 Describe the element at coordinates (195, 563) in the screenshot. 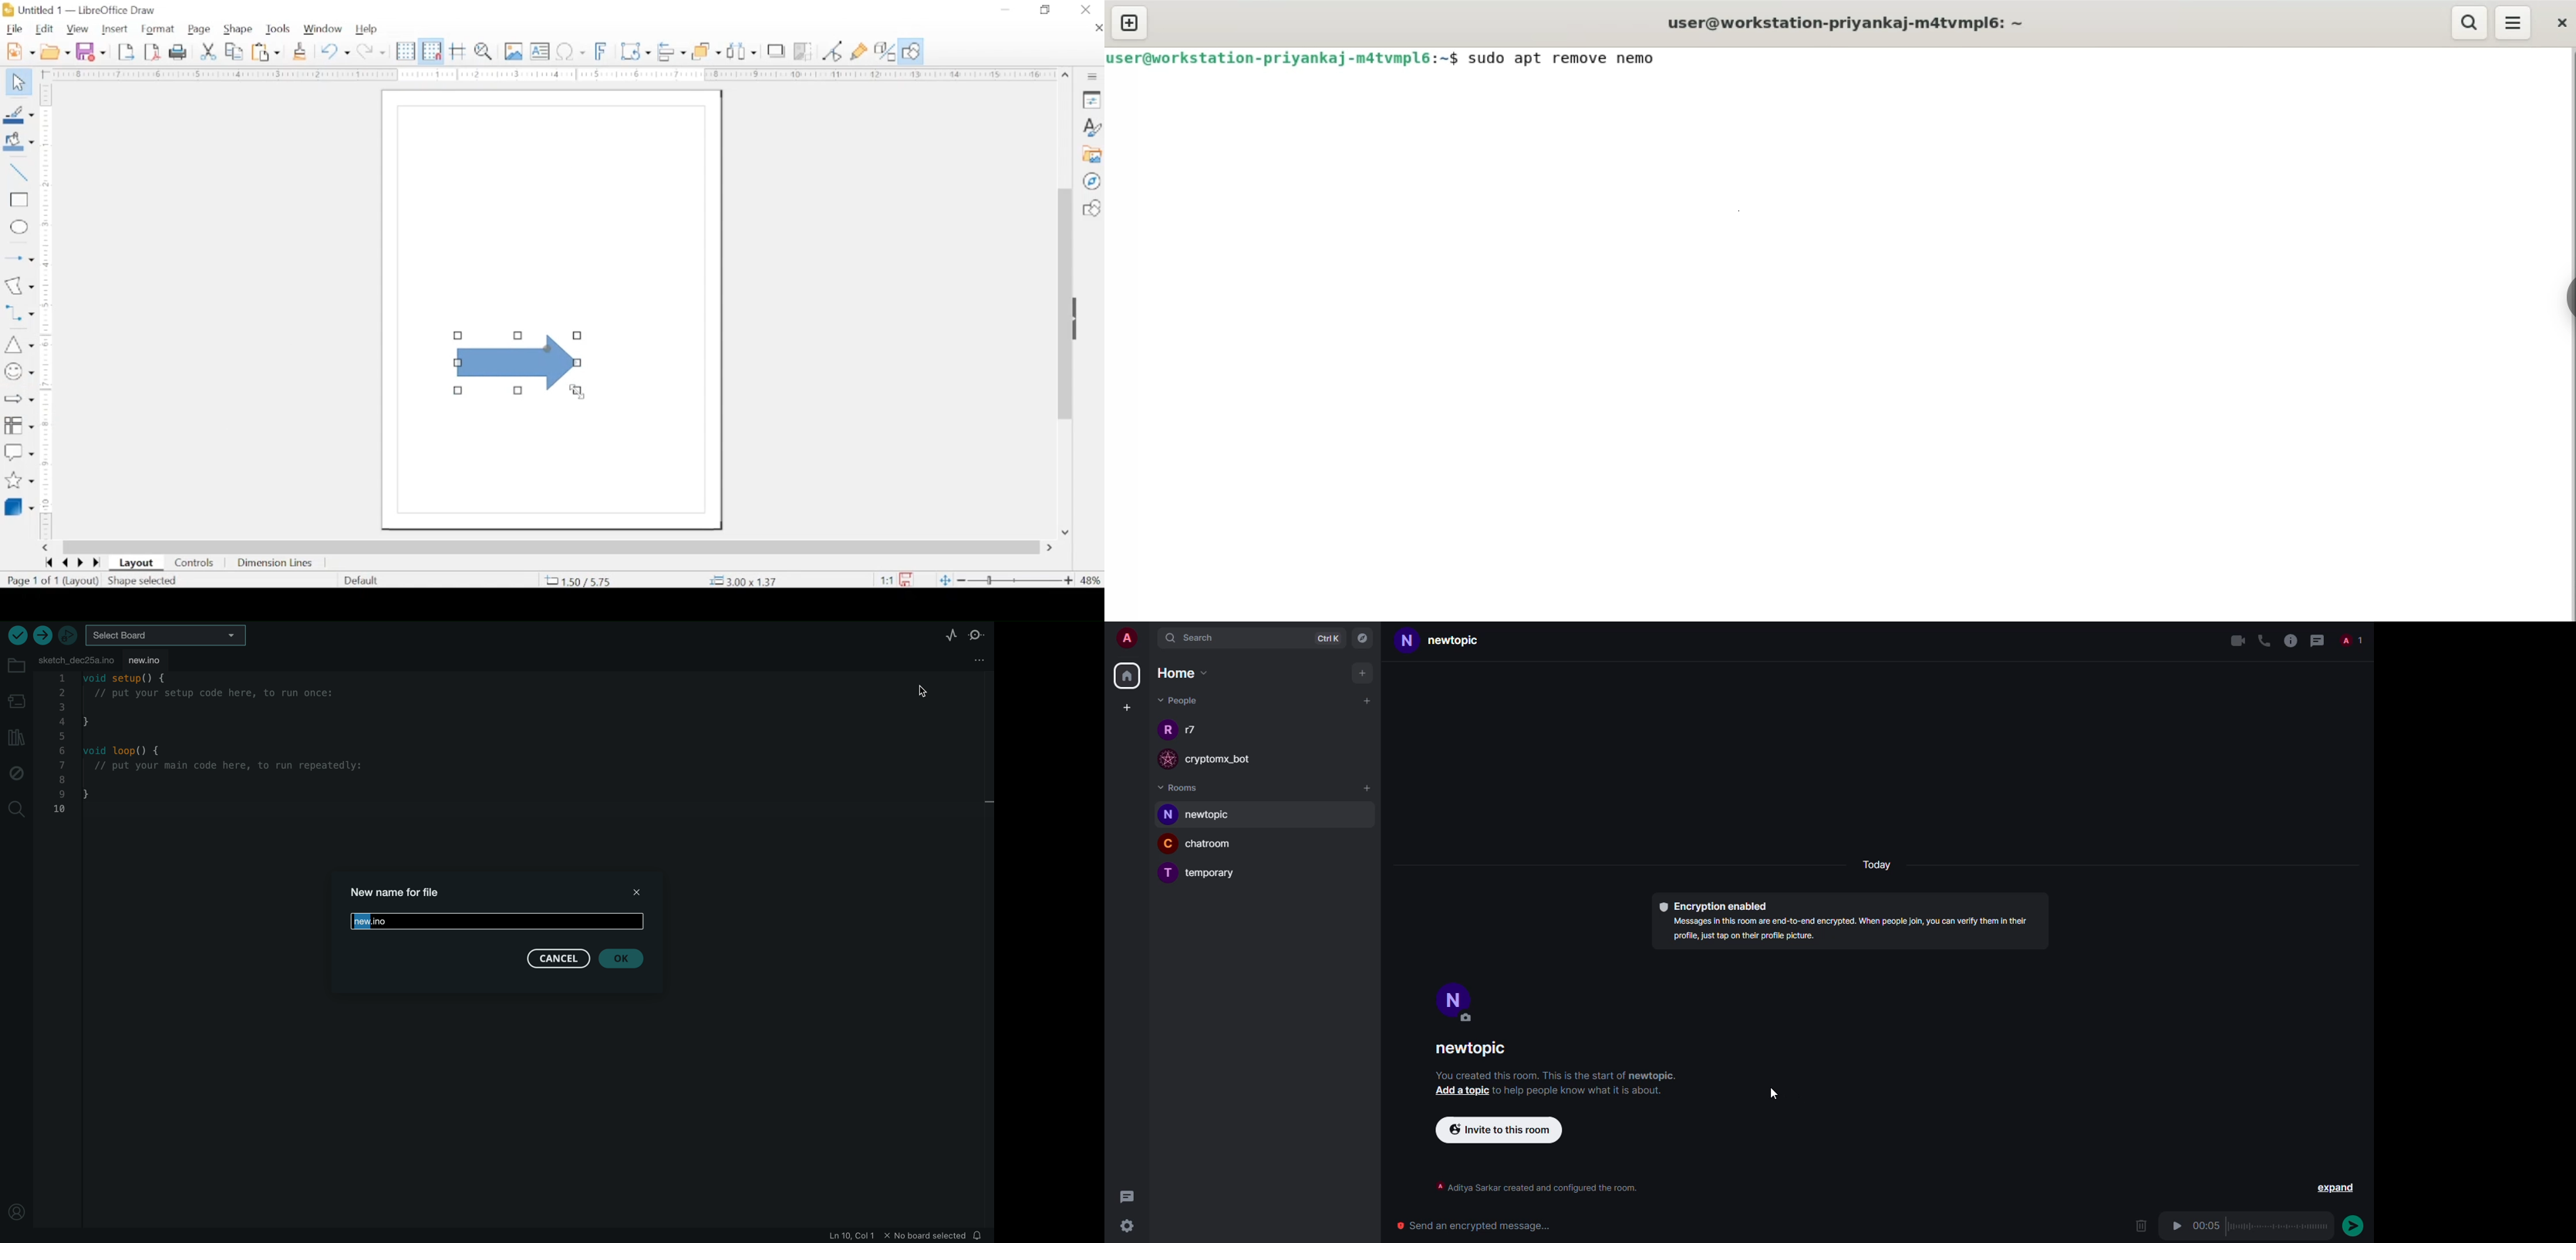

I see `controls` at that location.